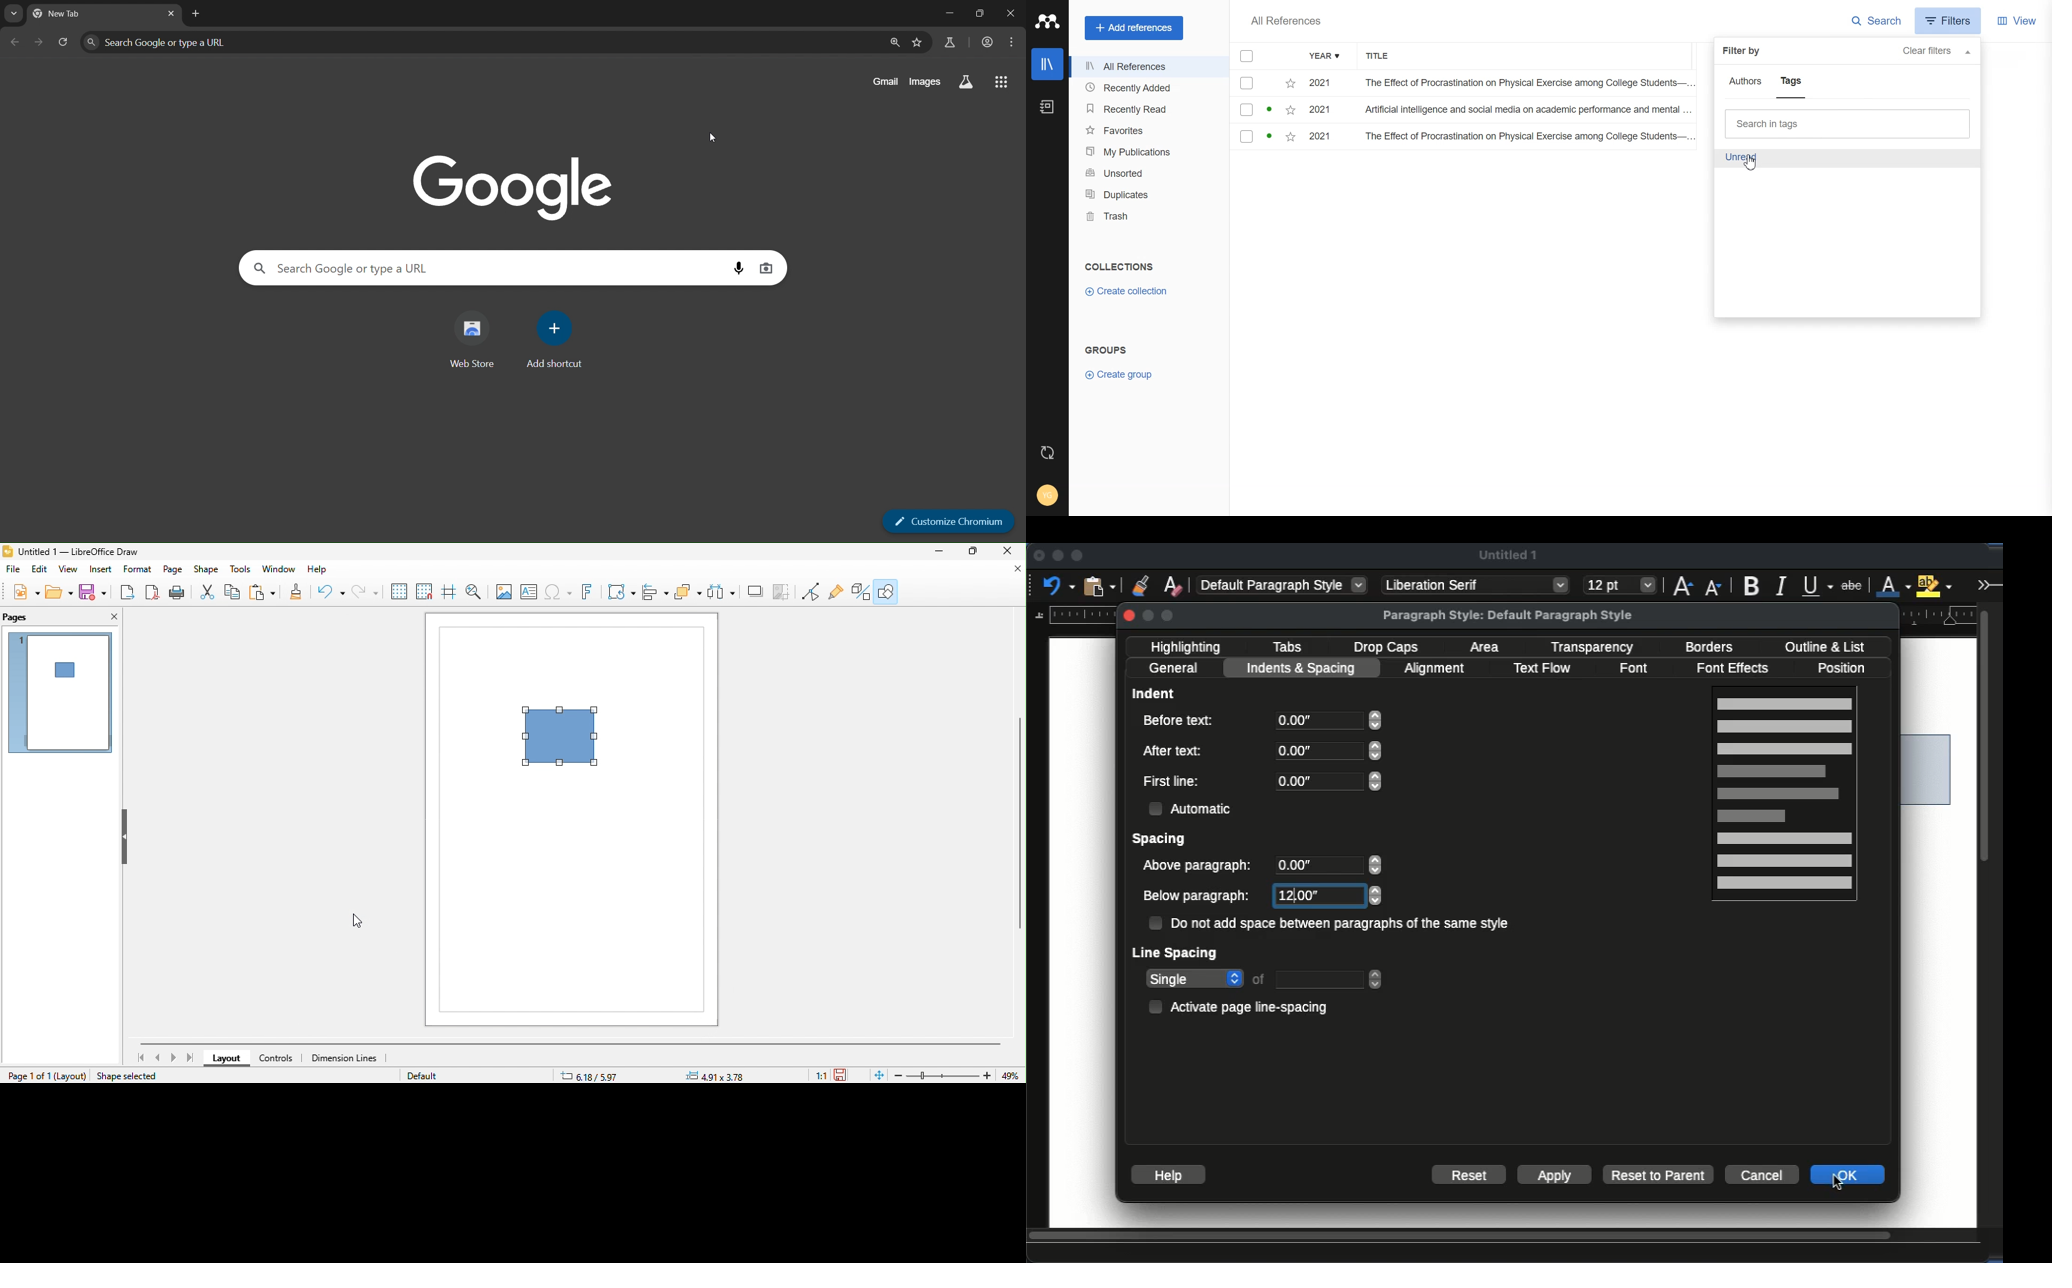 Image resolution: width=2072 pixels, height=1288 pixels. I want to click on Favorites, so click(1148, 130).